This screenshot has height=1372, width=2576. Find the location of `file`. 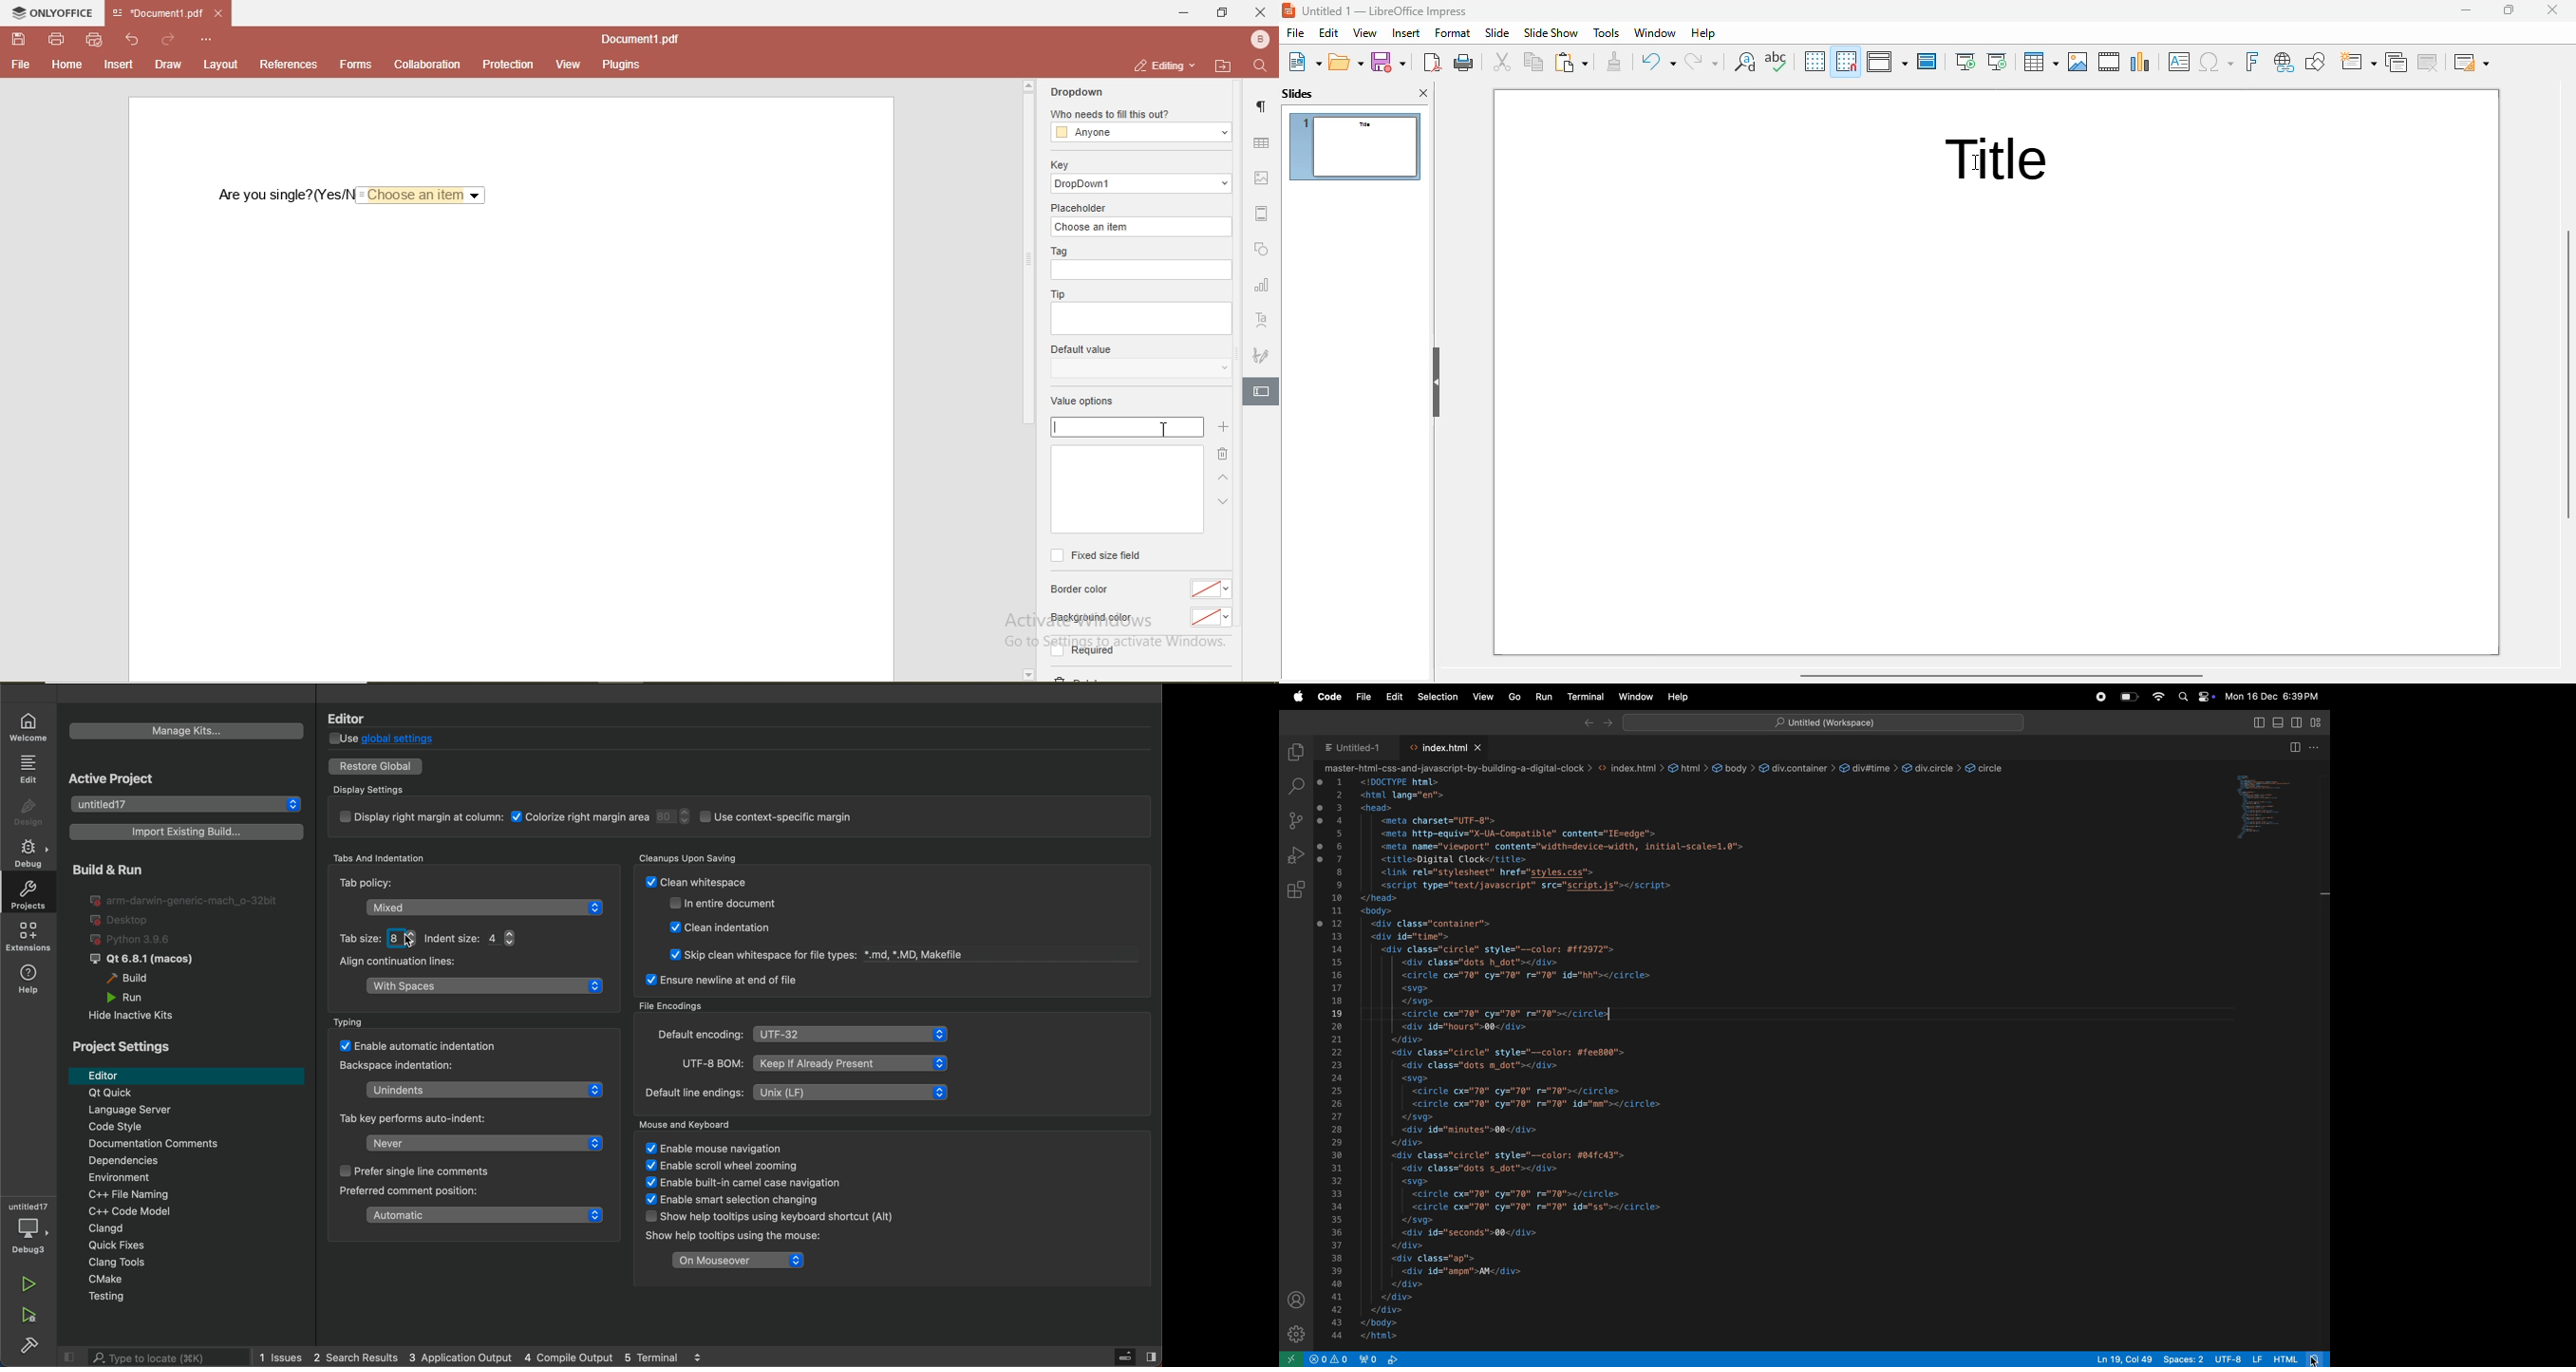

file is located at coordinates (1362, 696).